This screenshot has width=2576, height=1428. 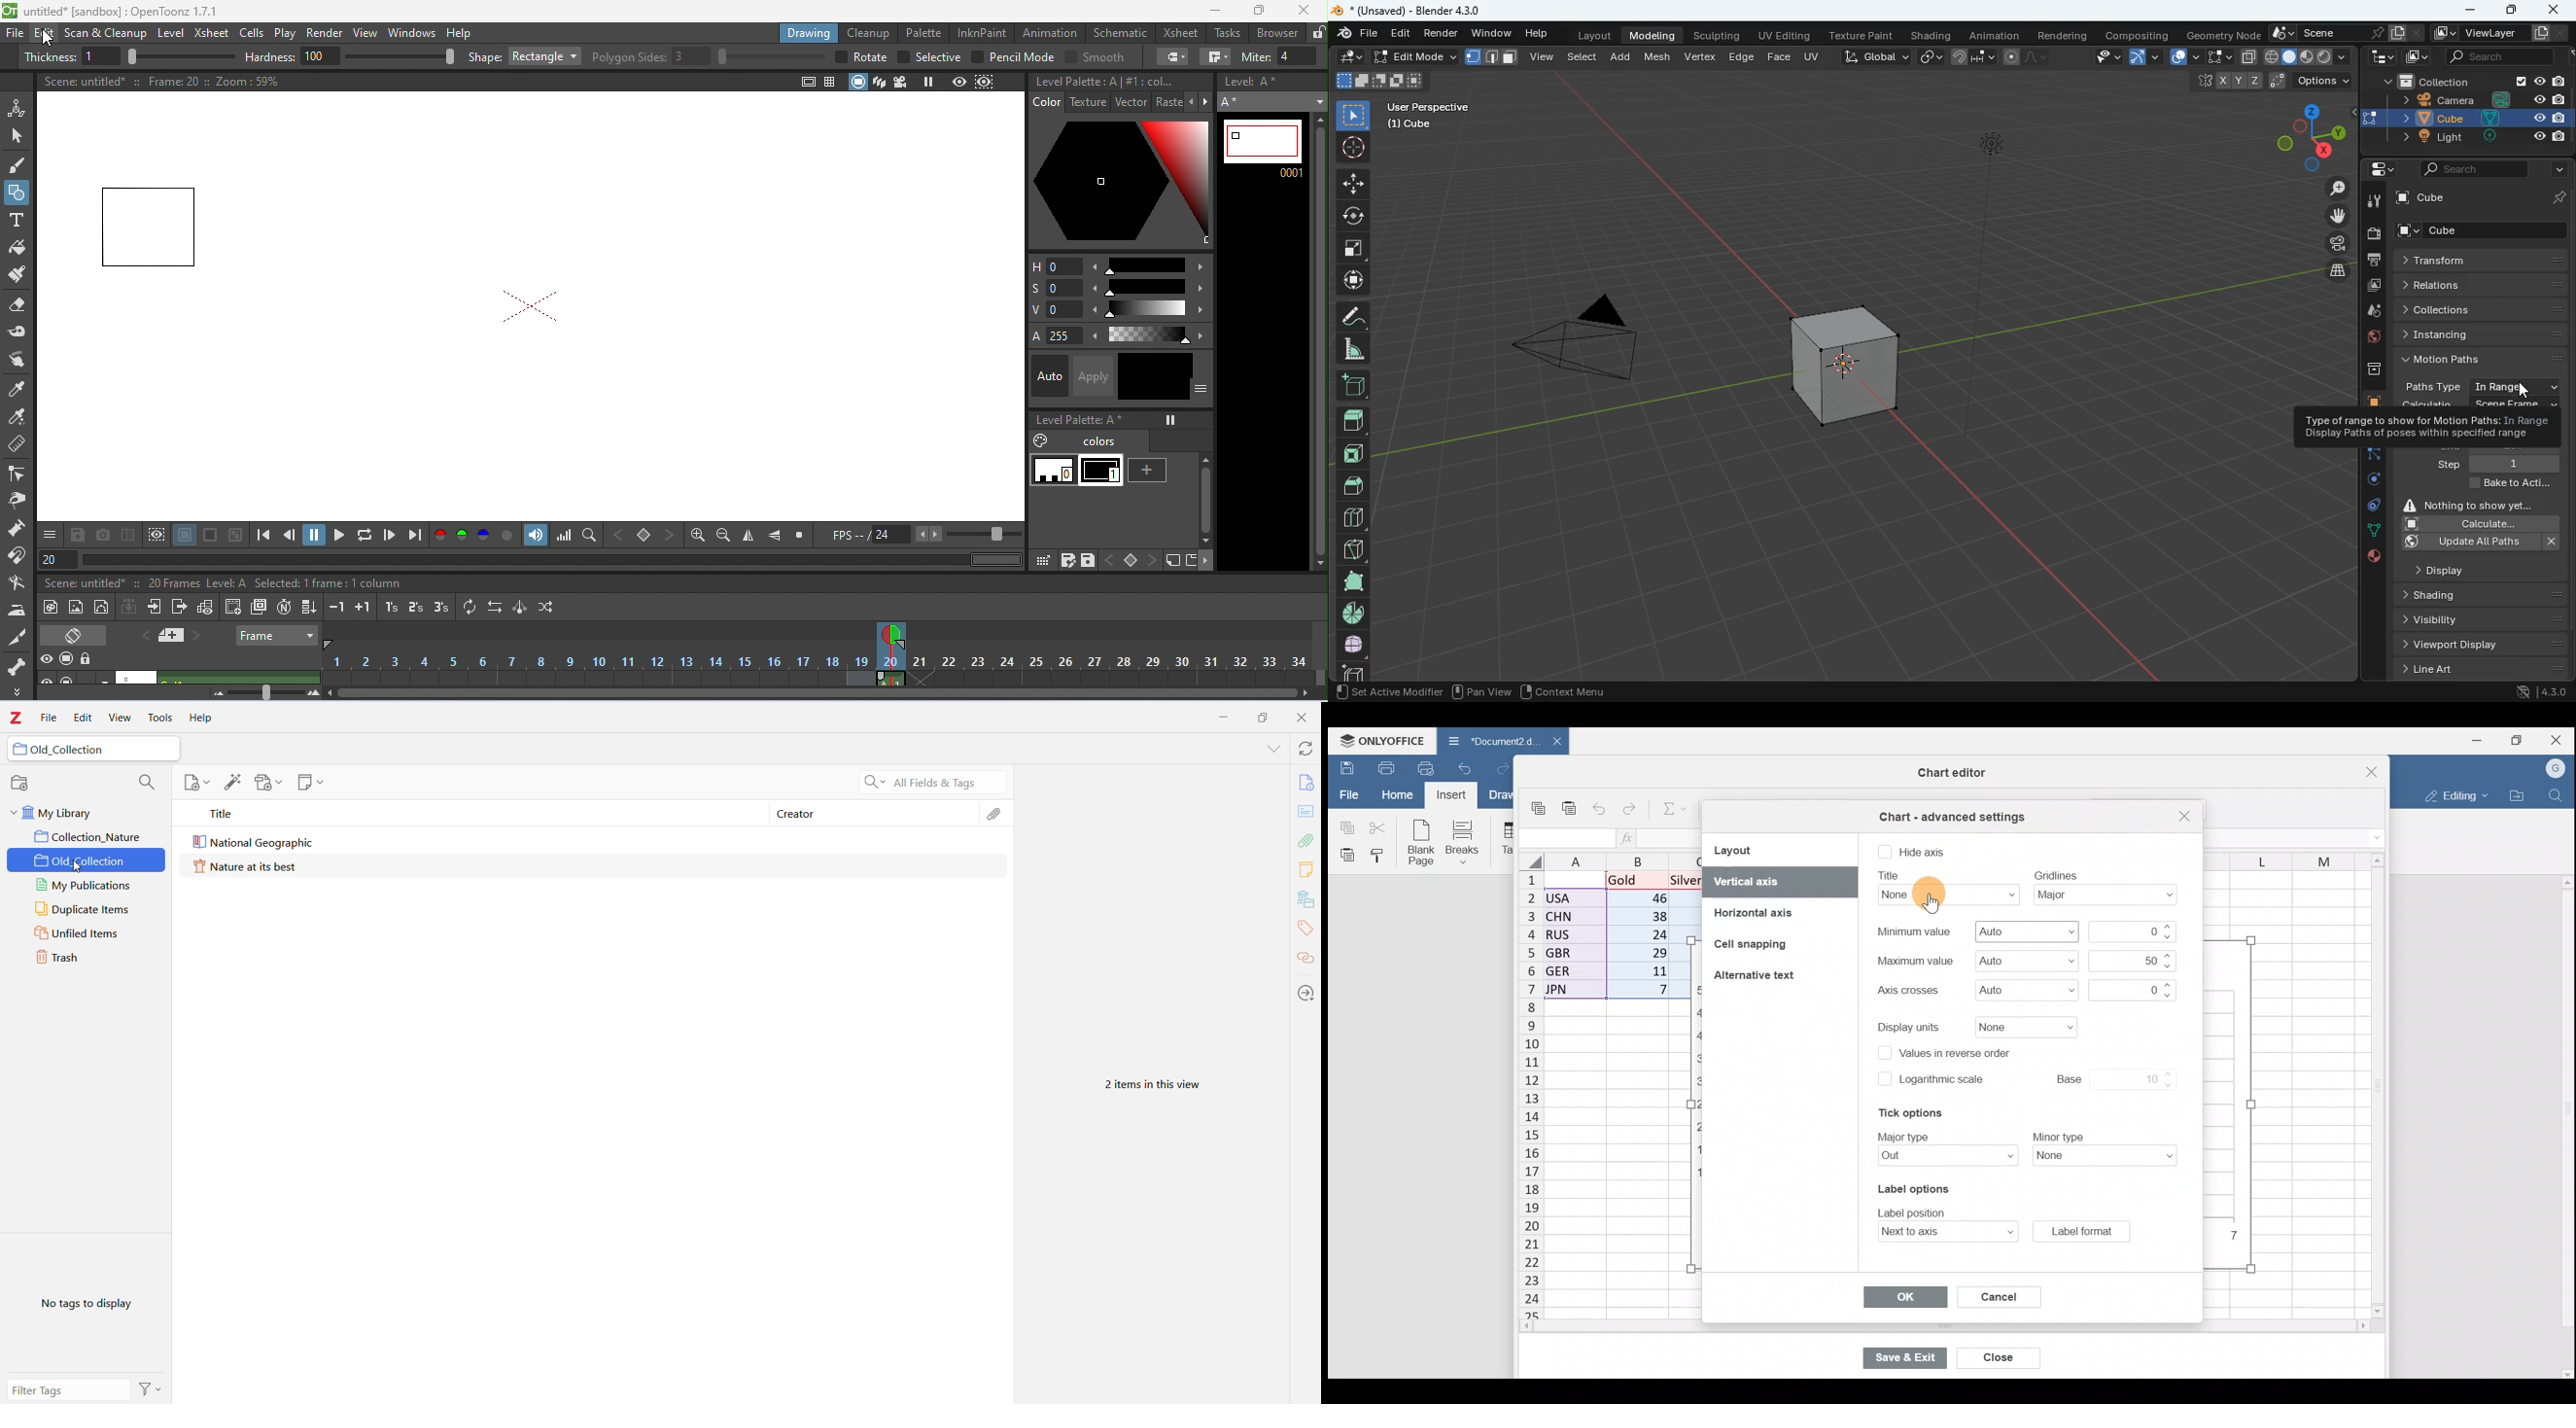 What do you see at coordinates (997, 813) in the screenshot?
I see `Attachments` at bounding box center [997, 813].